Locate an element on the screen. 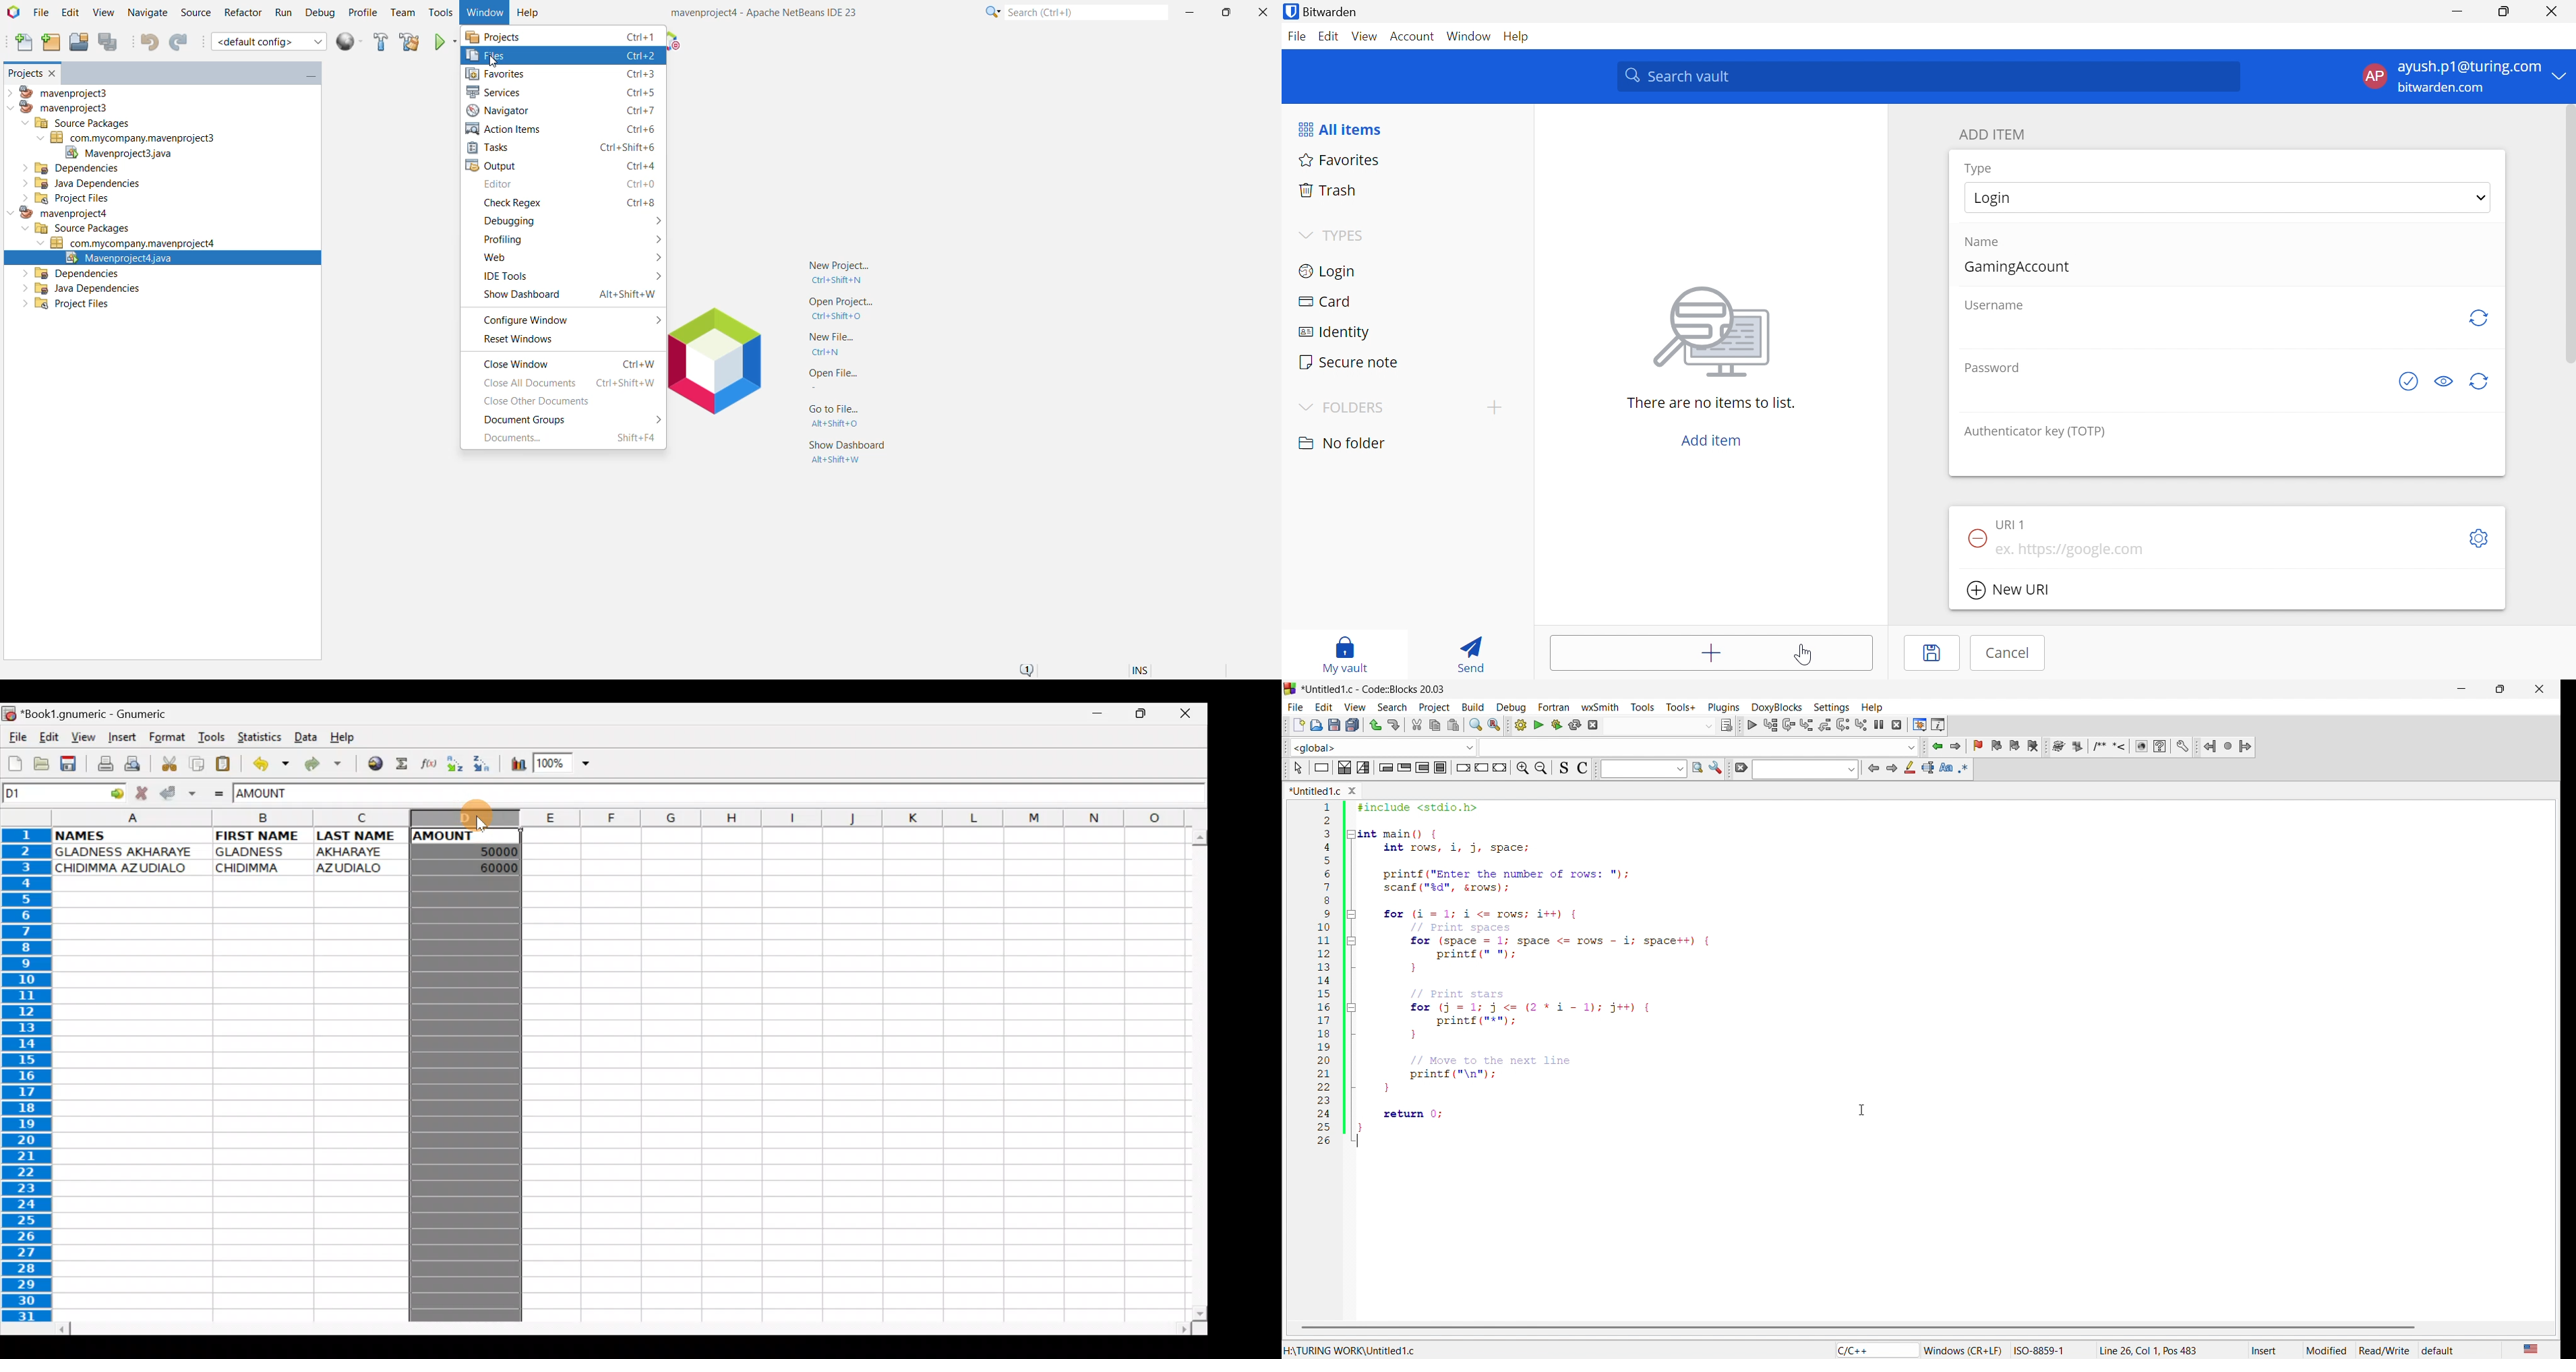 Image resolution: width=2576 pixels, height=1372 pixels. modified is located at coordinates (2328, 1349).